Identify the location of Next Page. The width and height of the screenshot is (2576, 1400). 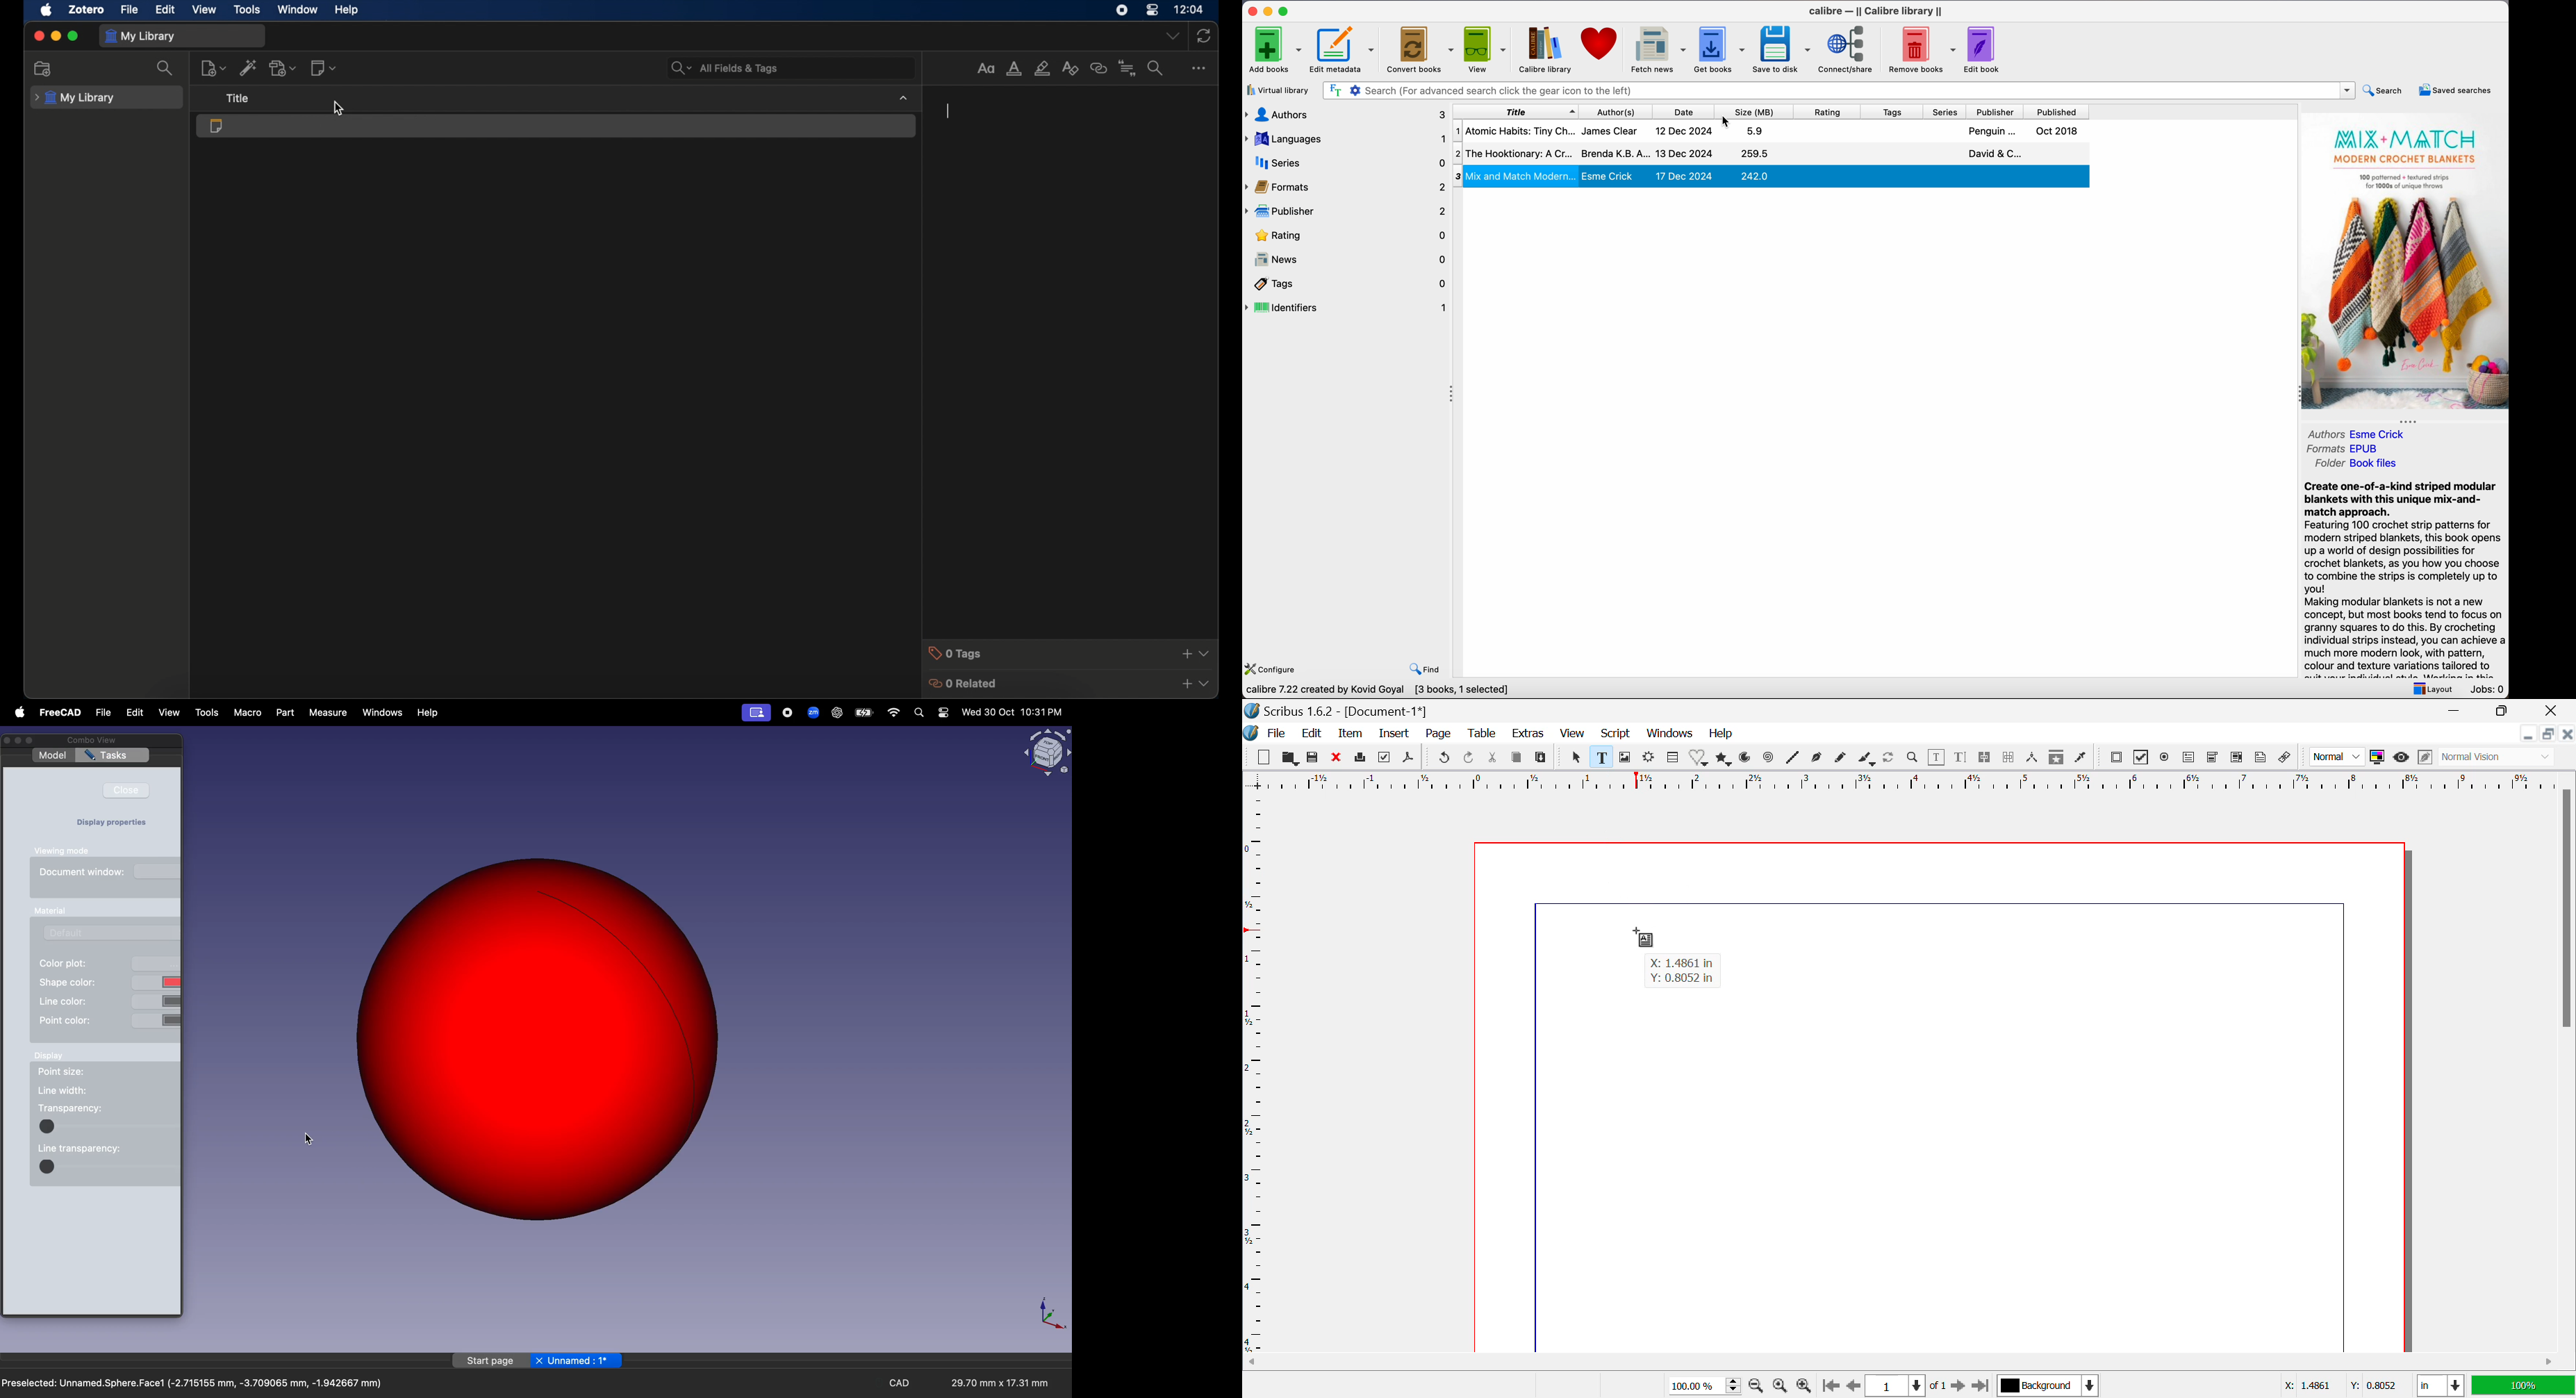
(1959, 1385).